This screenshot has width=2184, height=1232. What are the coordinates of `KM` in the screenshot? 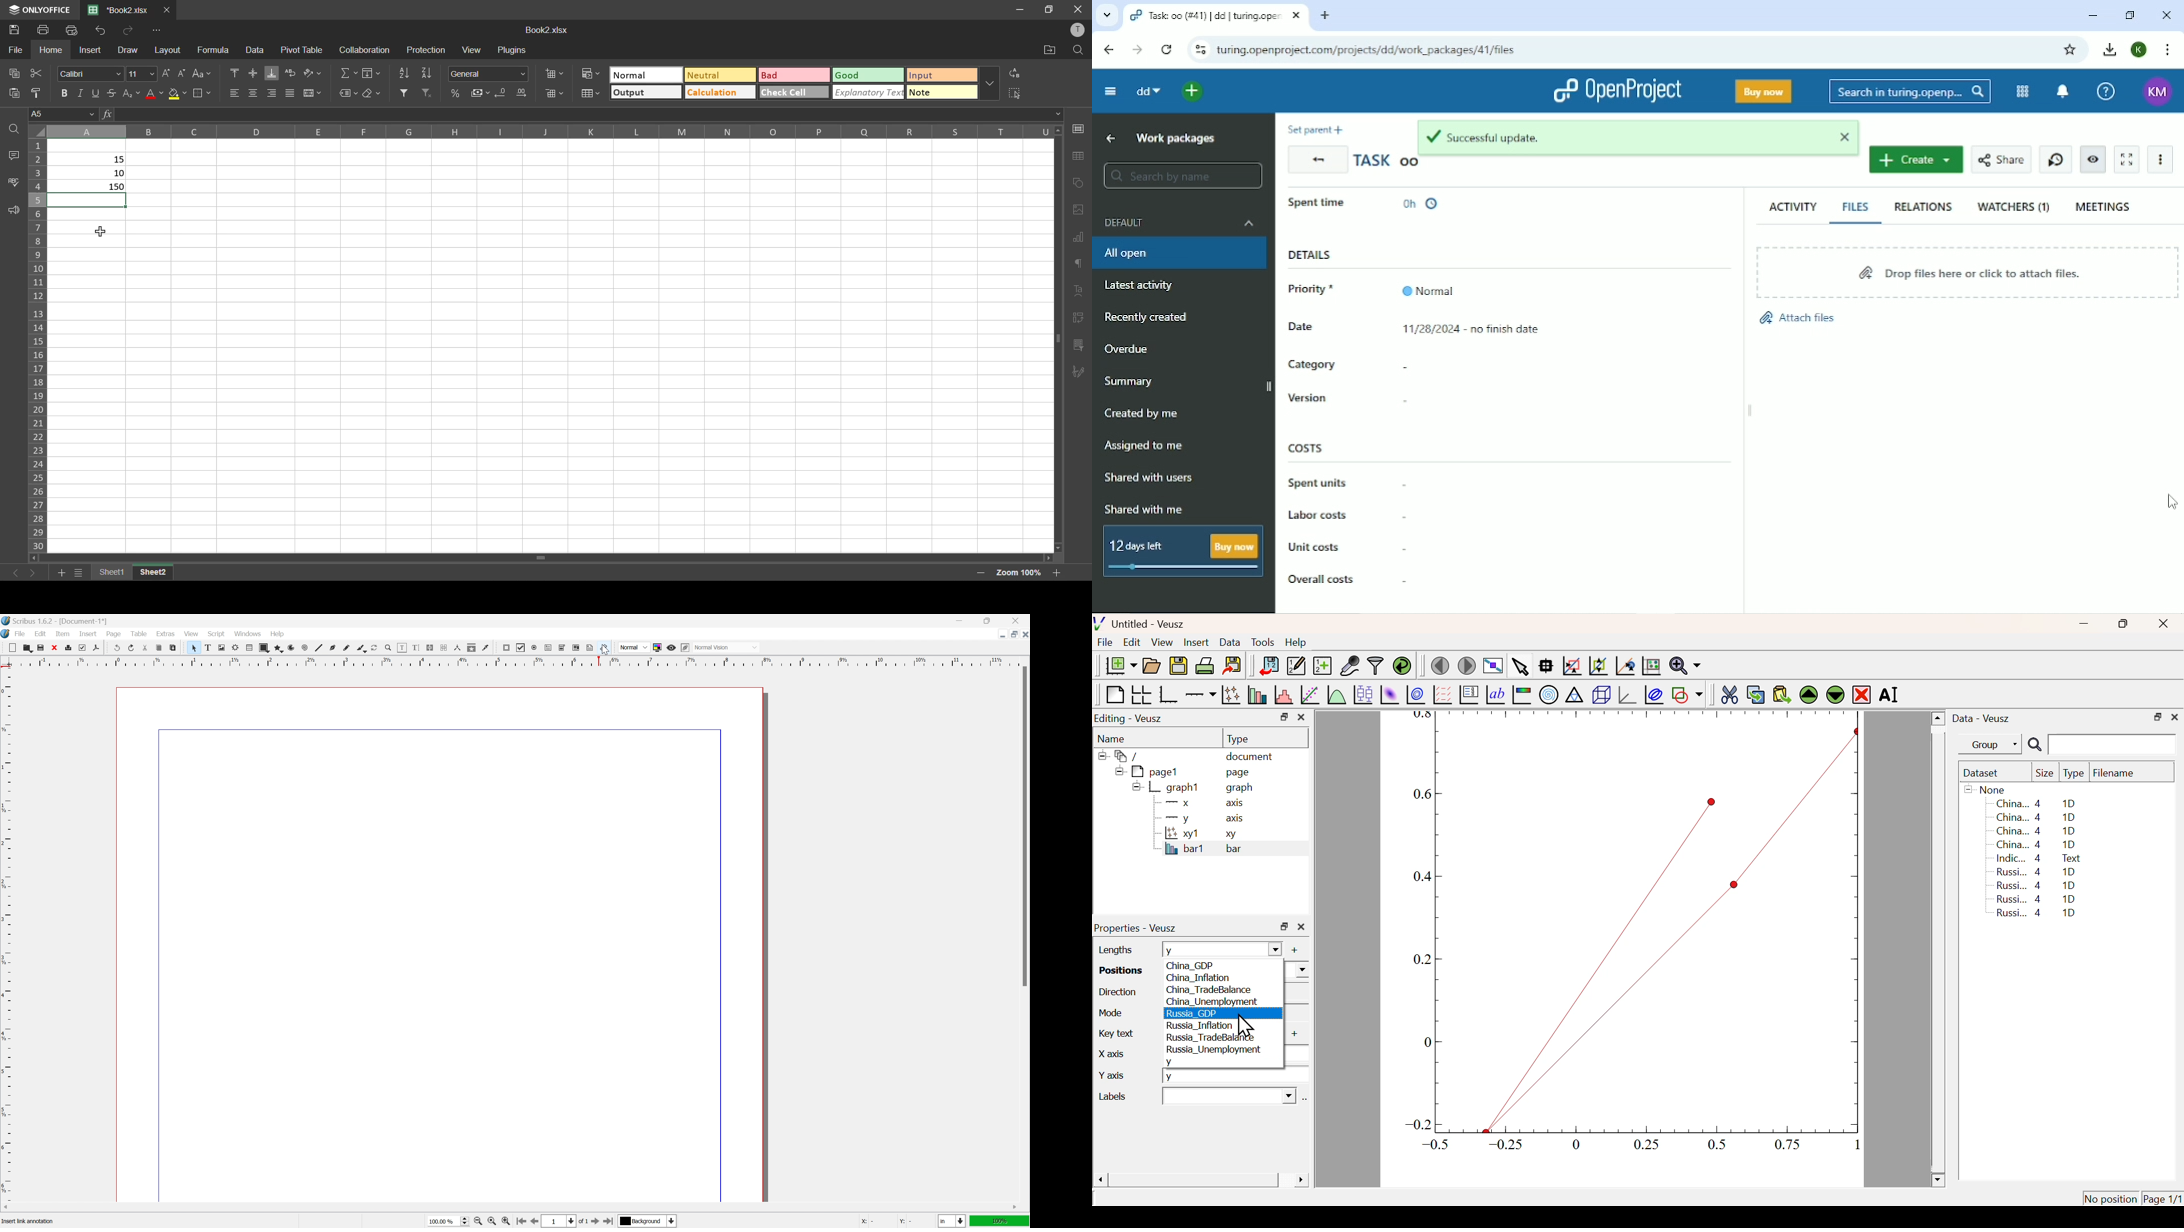 It's located at (2155, 90).